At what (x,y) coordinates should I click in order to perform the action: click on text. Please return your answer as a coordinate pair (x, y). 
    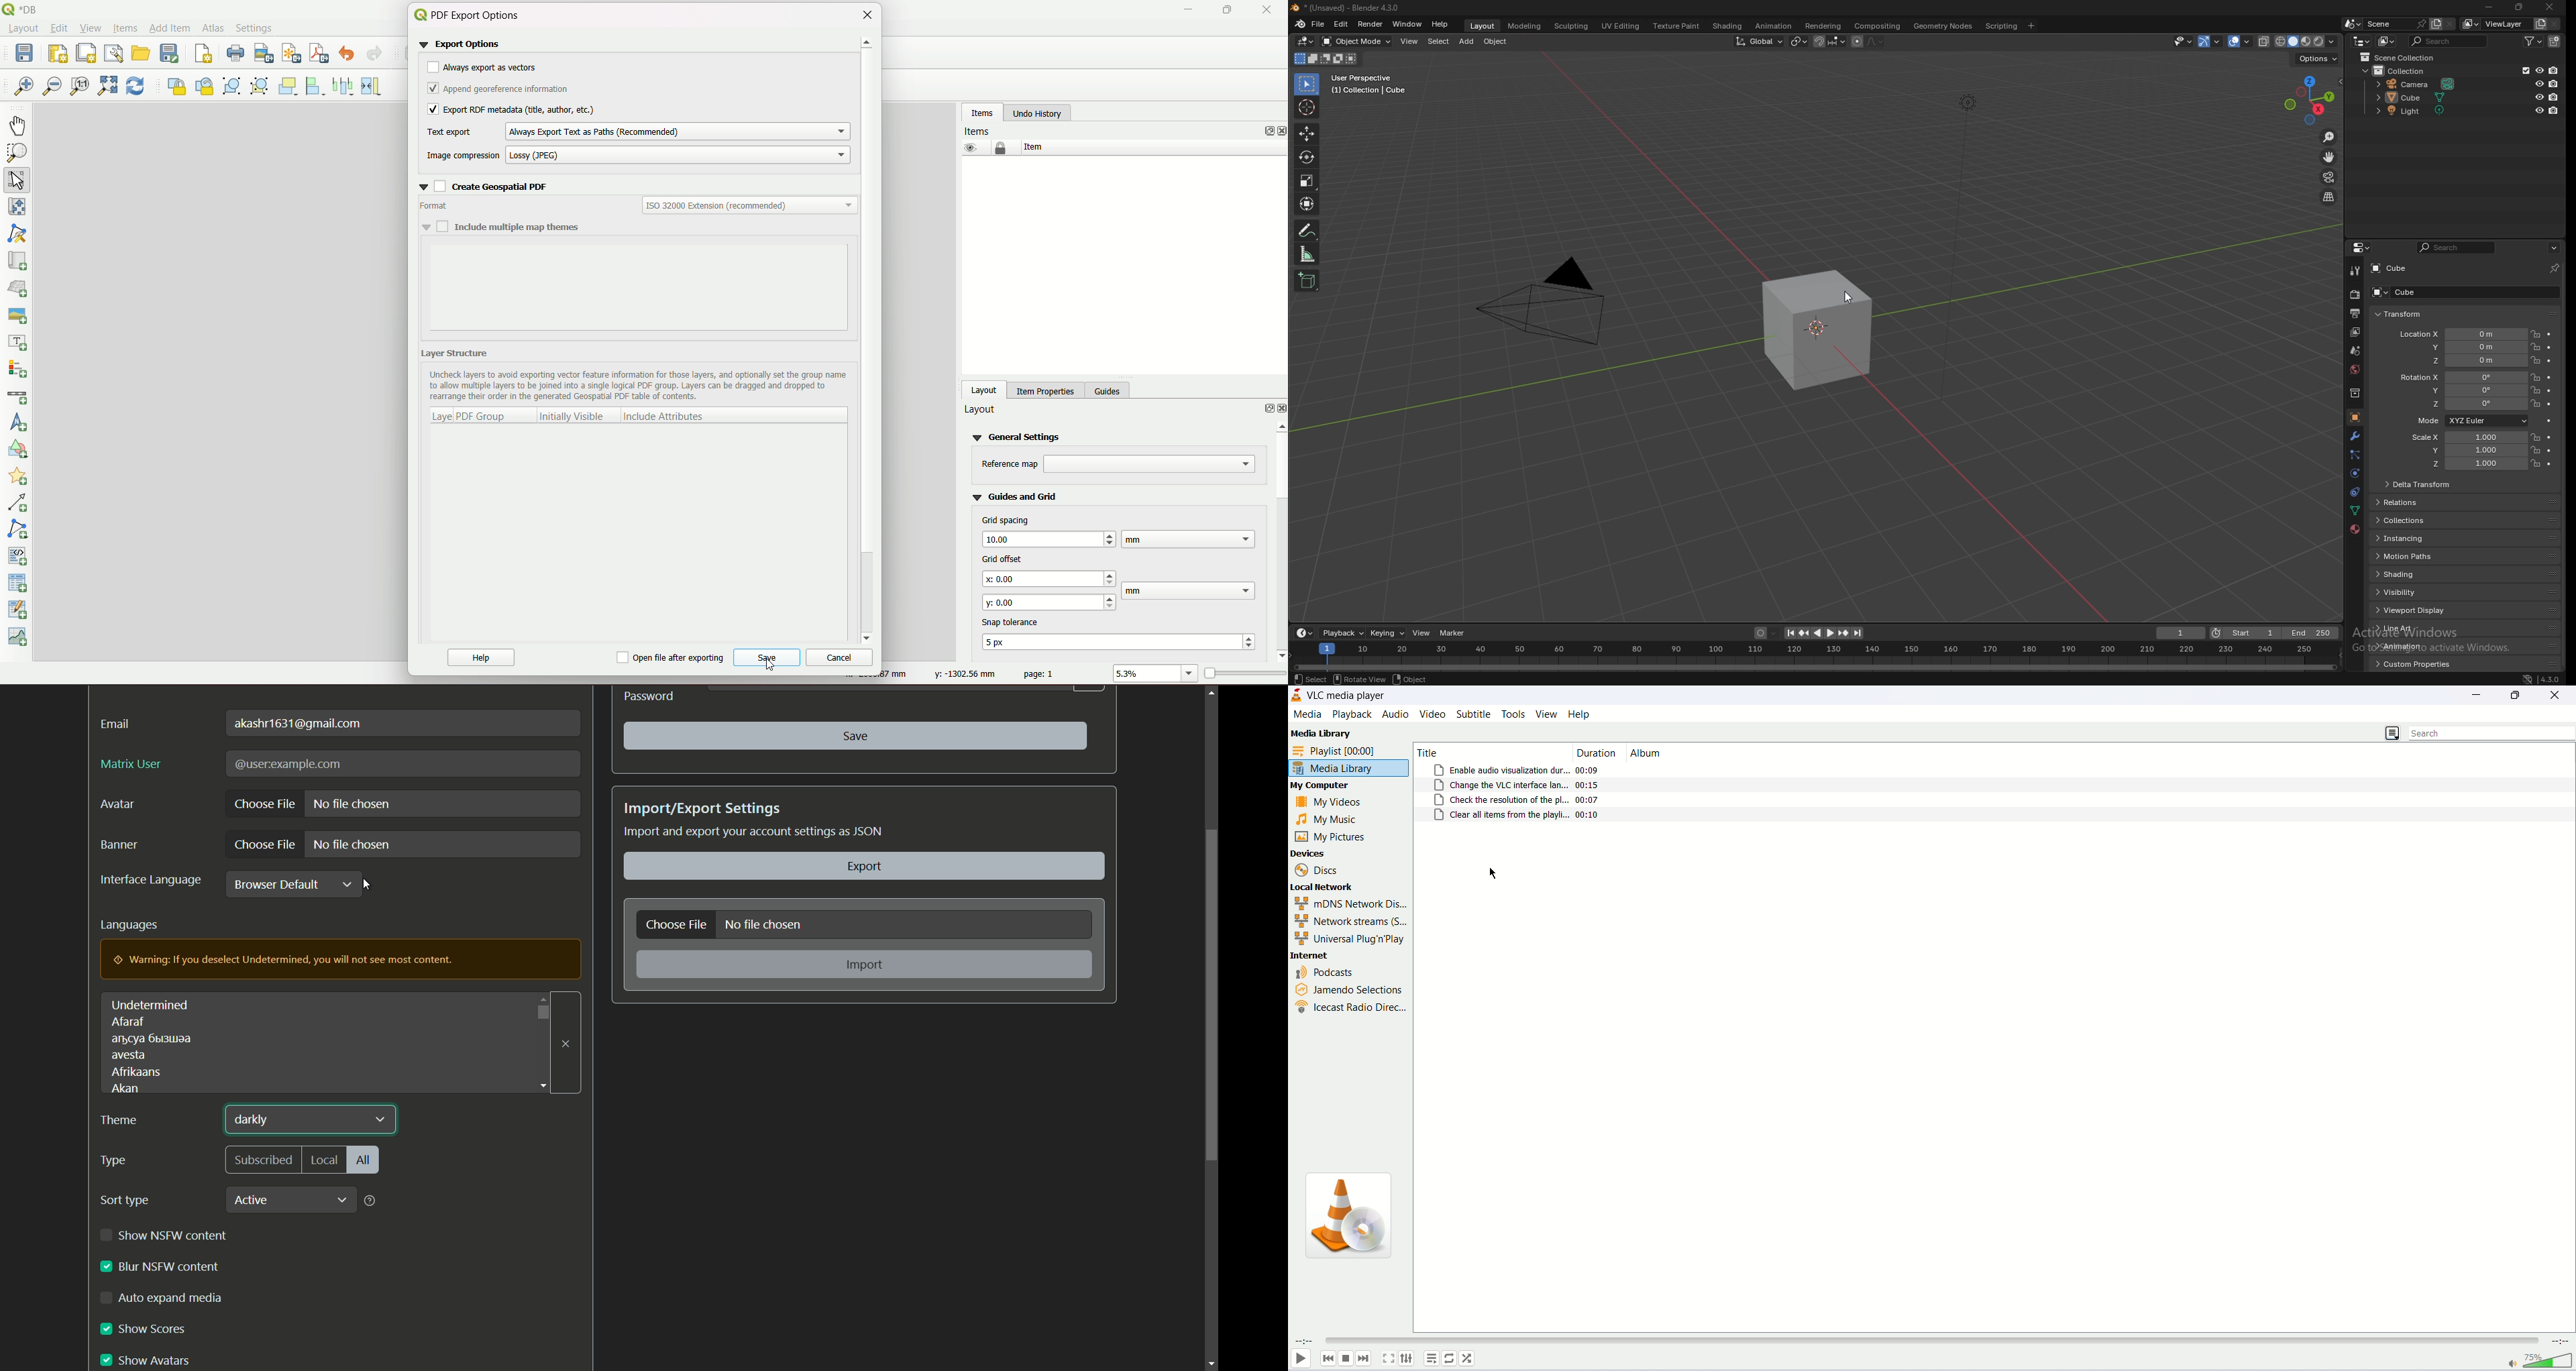
    Looking at the image, I should click on (506, 188).